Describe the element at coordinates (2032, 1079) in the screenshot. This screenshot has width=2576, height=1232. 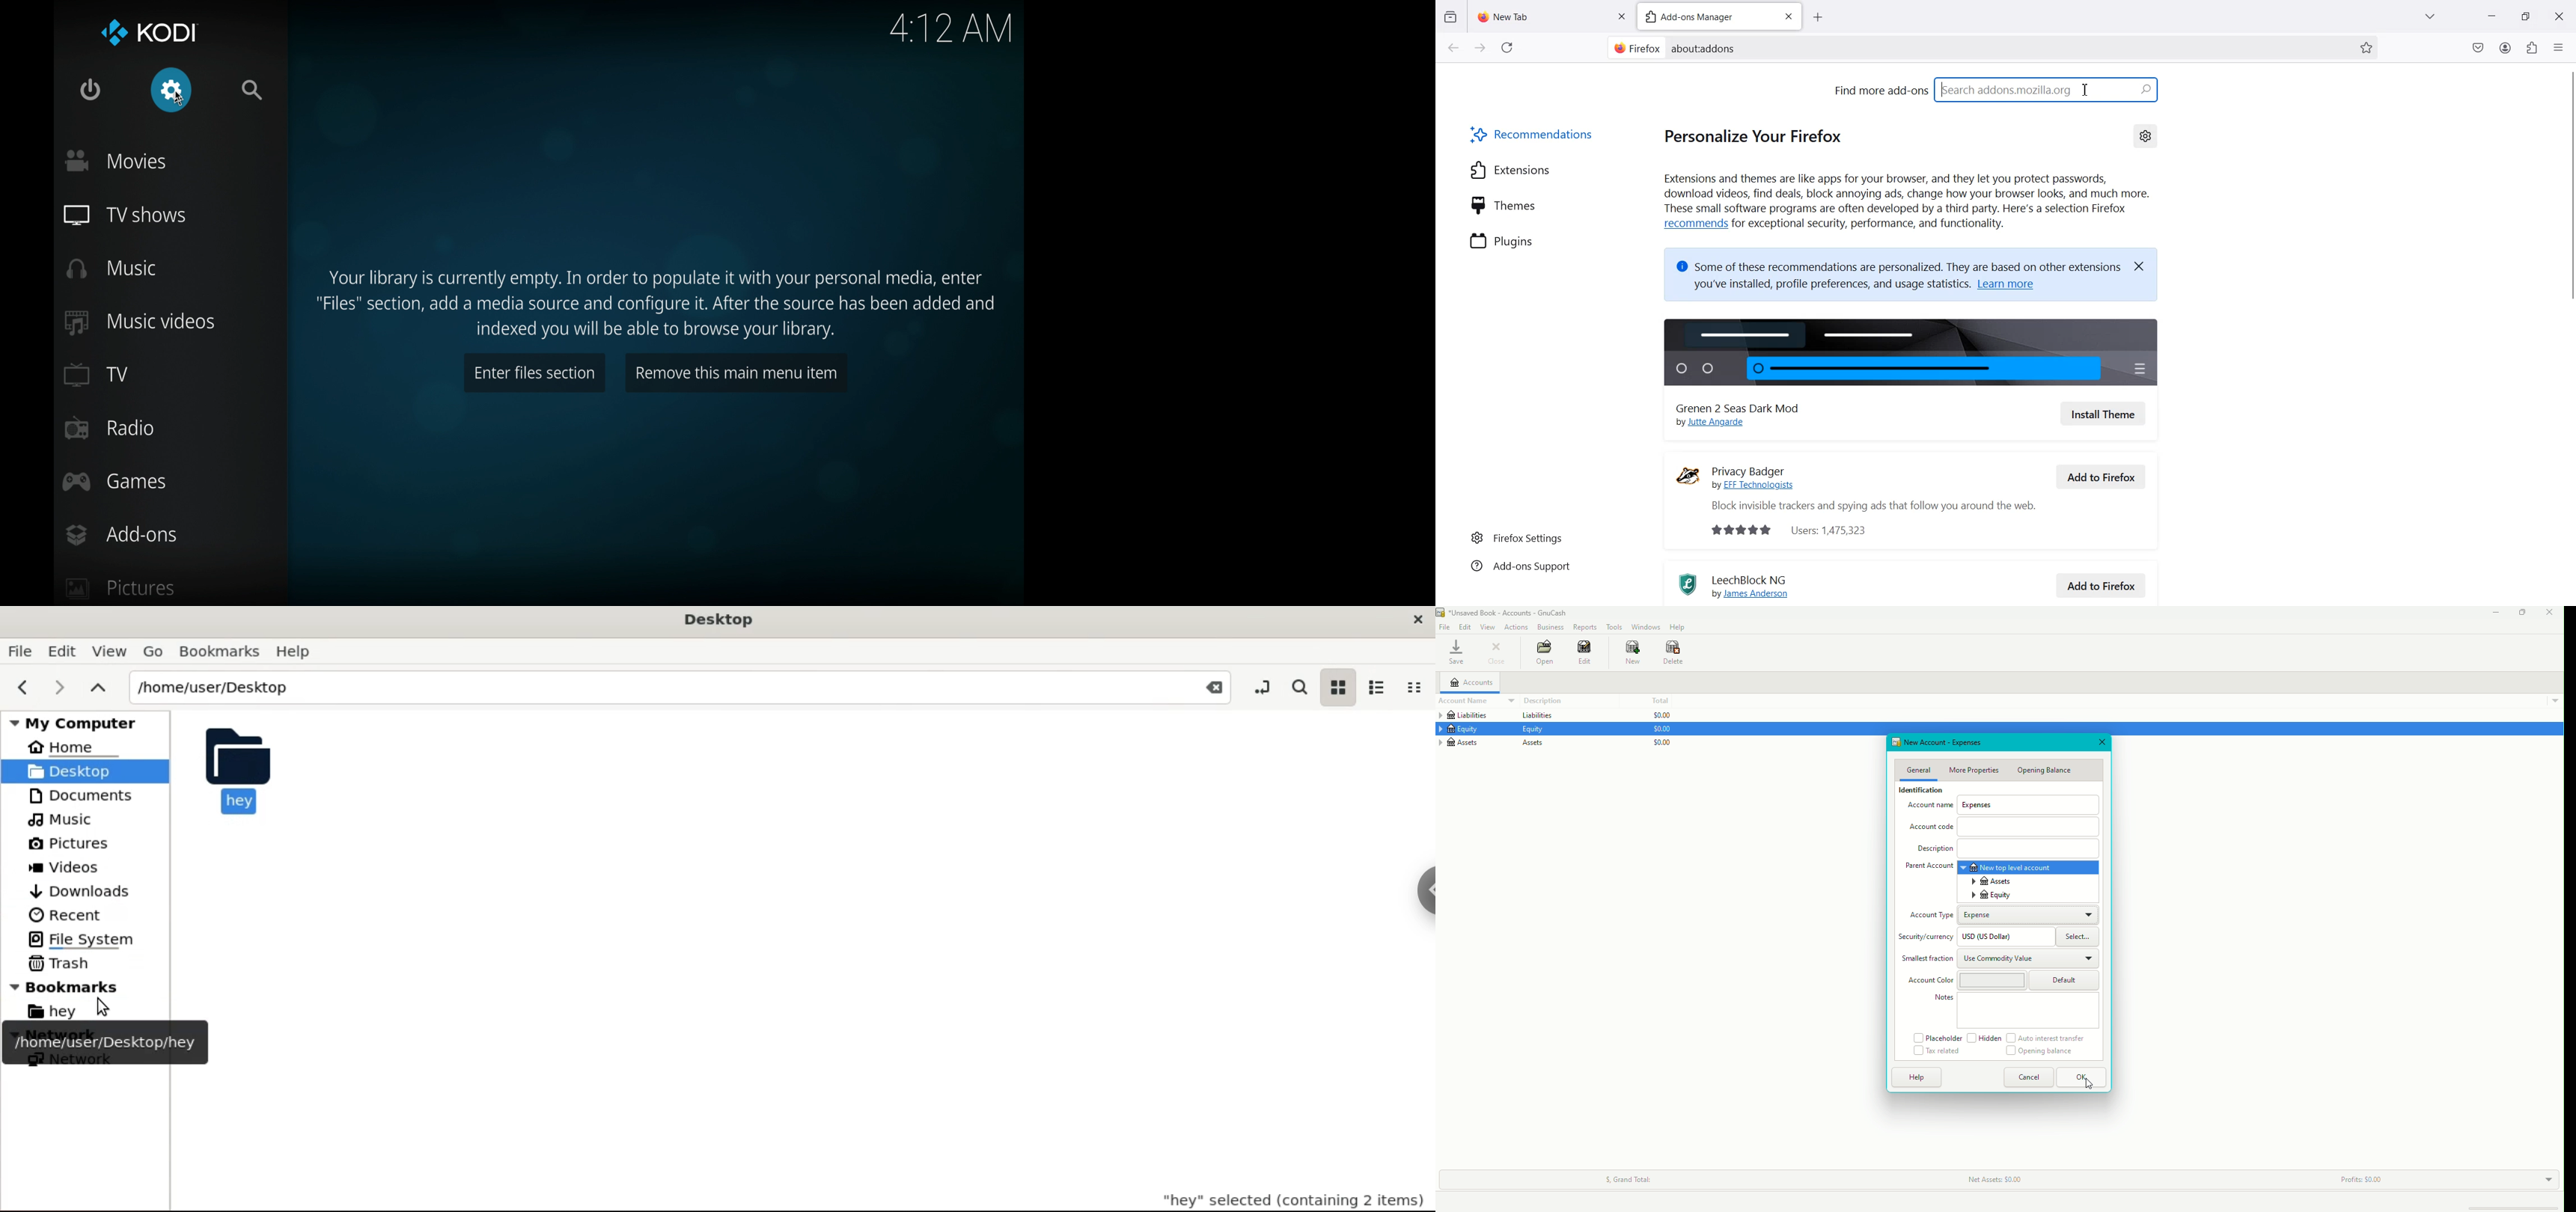
I see `Cancel` at that location.